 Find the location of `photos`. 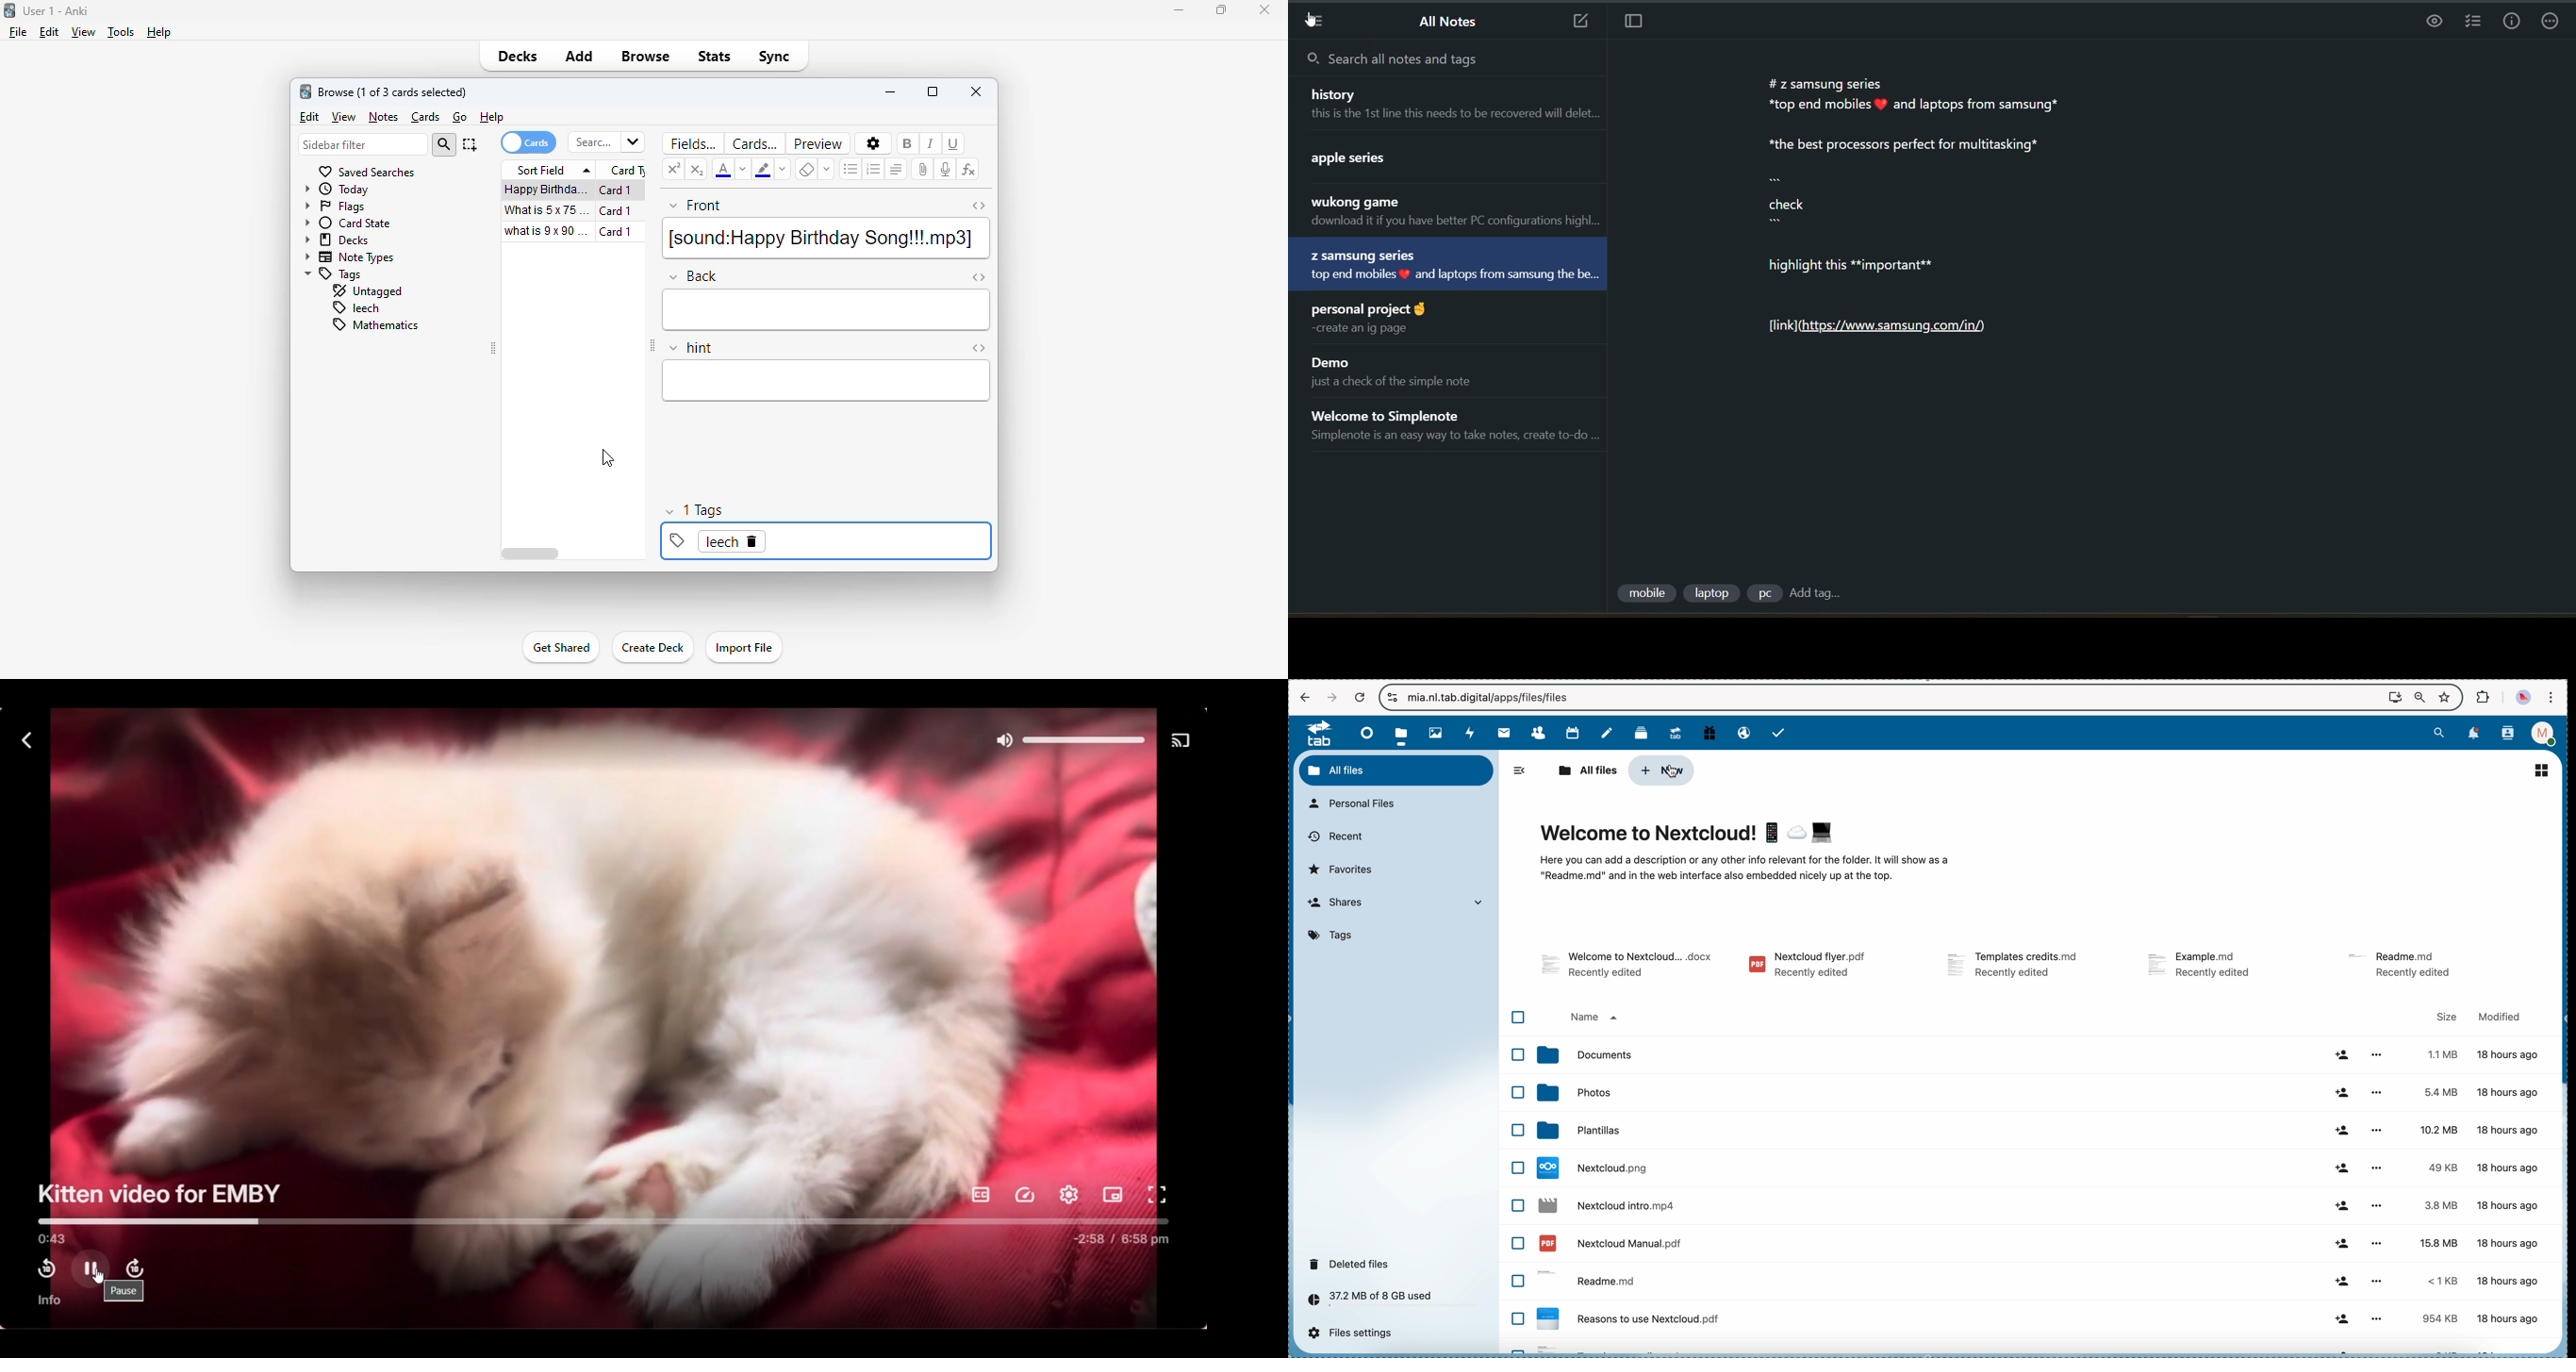

photos is located at coordinates (1925, 1092).